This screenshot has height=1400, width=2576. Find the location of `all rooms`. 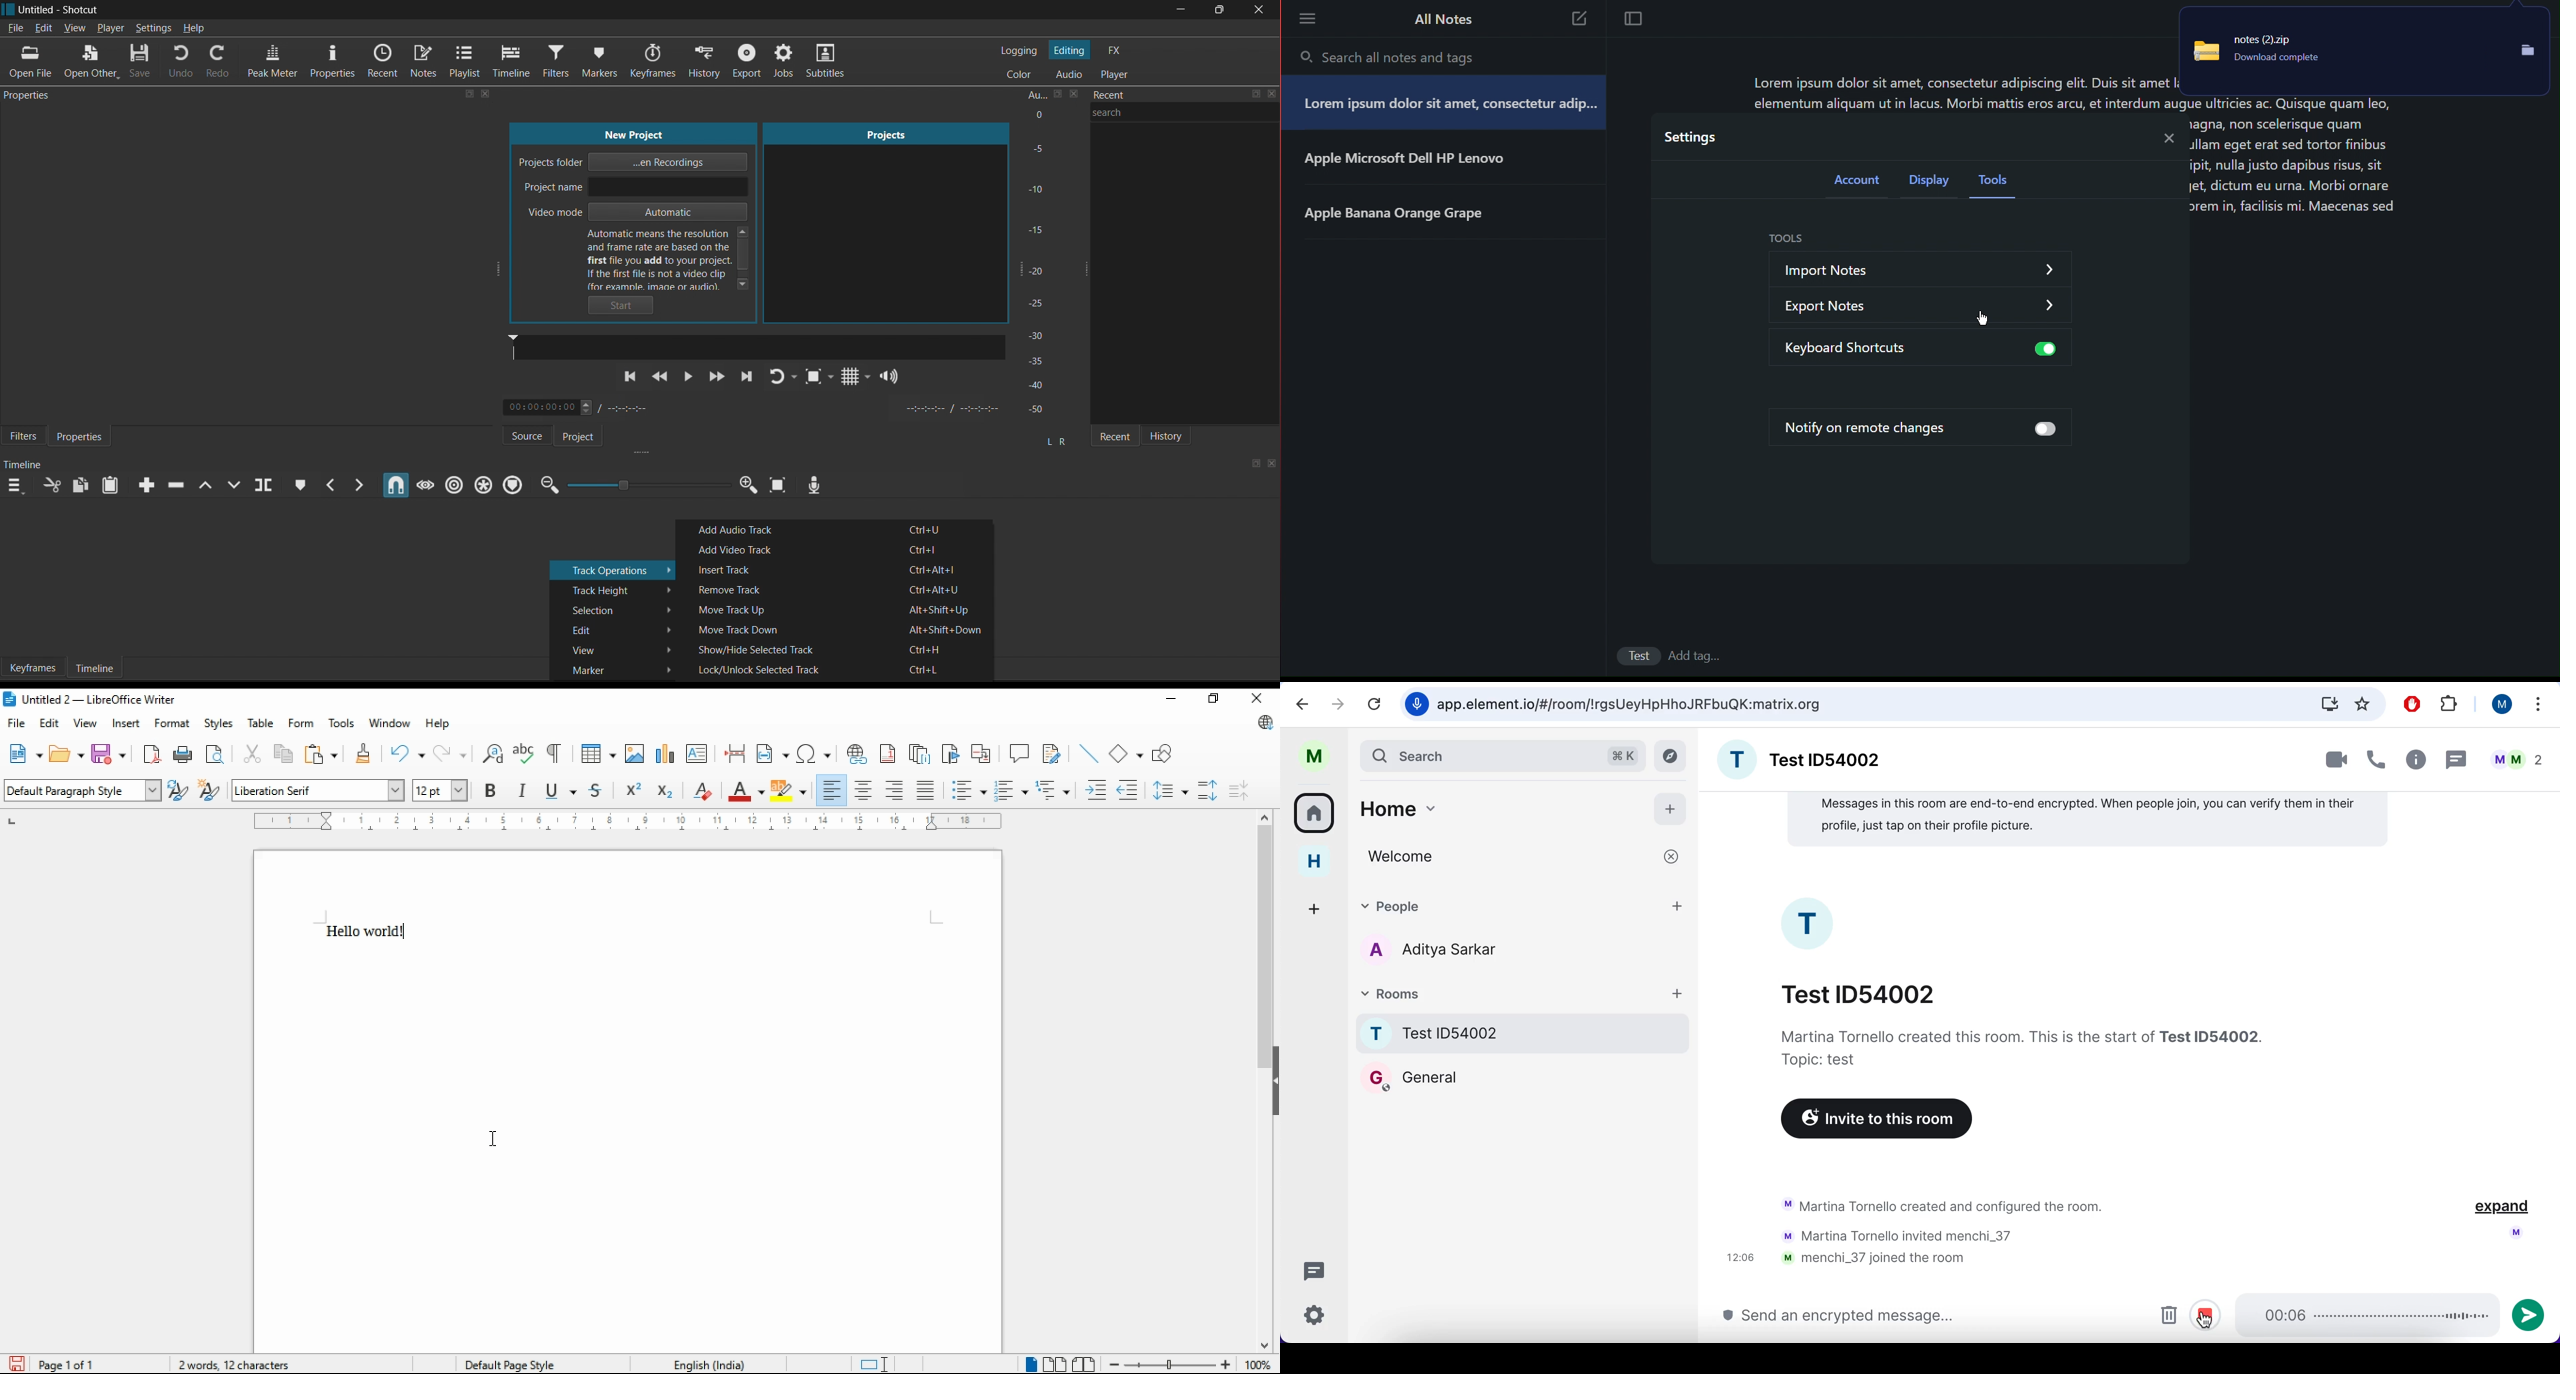

all rooms is located at coordinates (1315, 816).